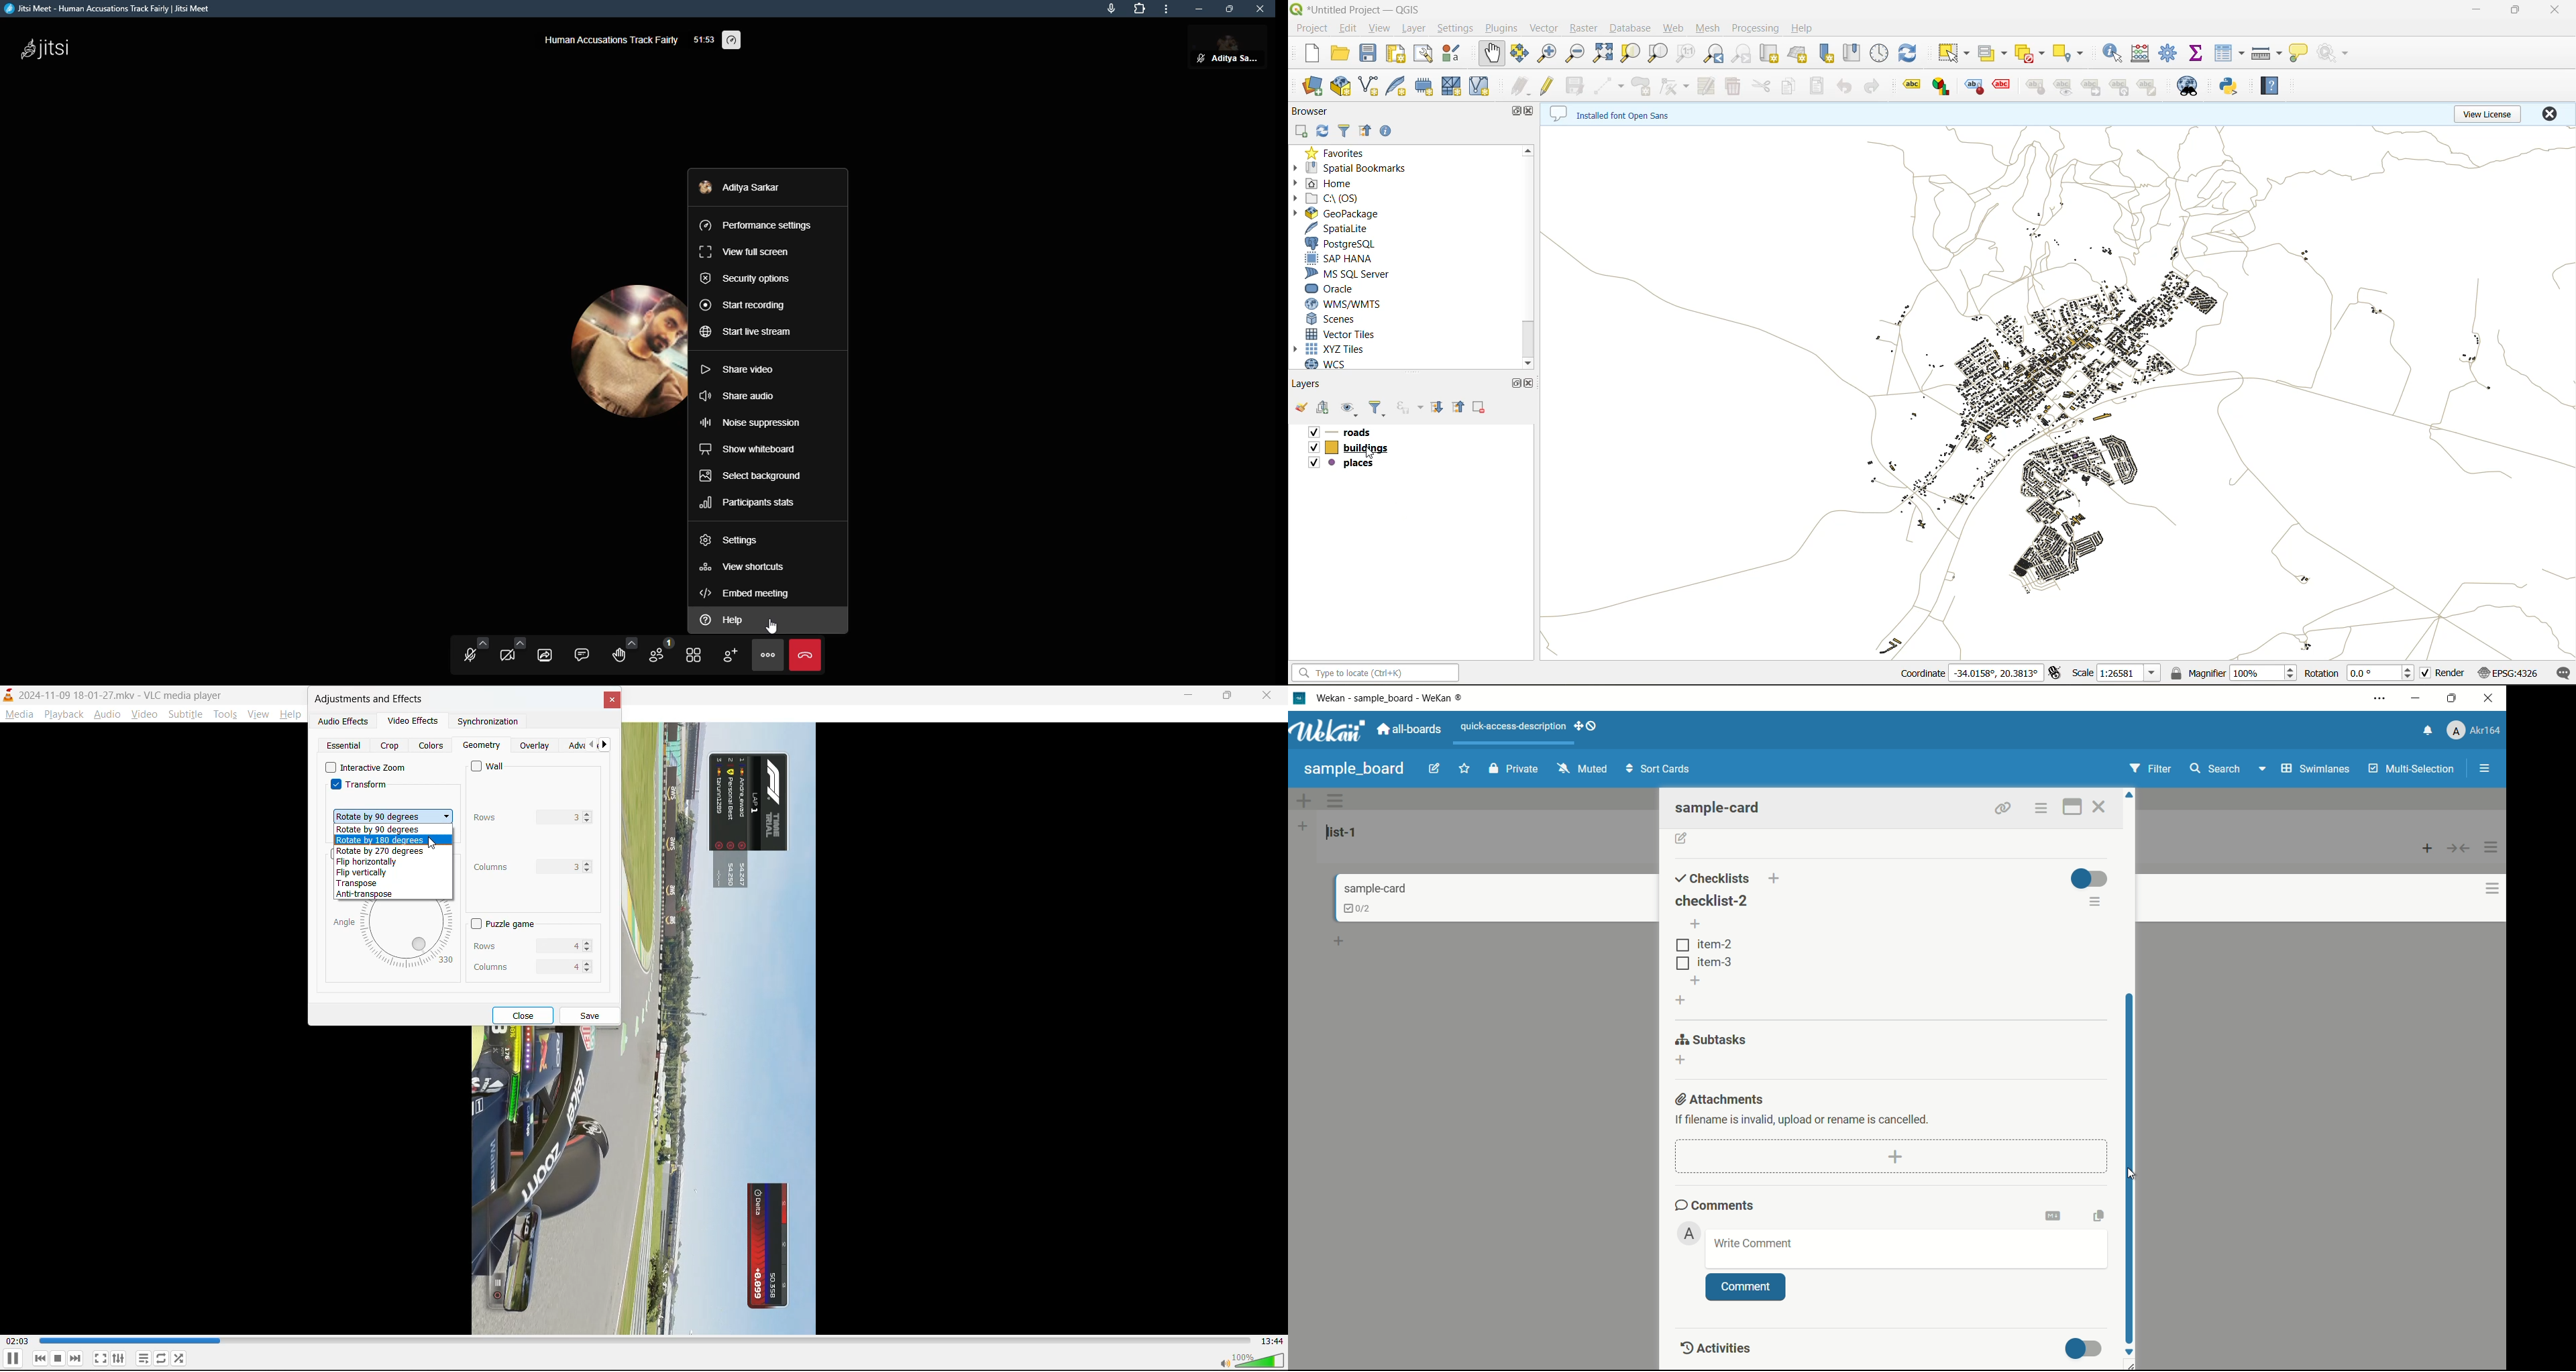 The height and width of the screenshot is (1372, 2576). What do you see at coordinates (226, 716) in the screenshot?
I see `tools` at bounding box center [226, 716].